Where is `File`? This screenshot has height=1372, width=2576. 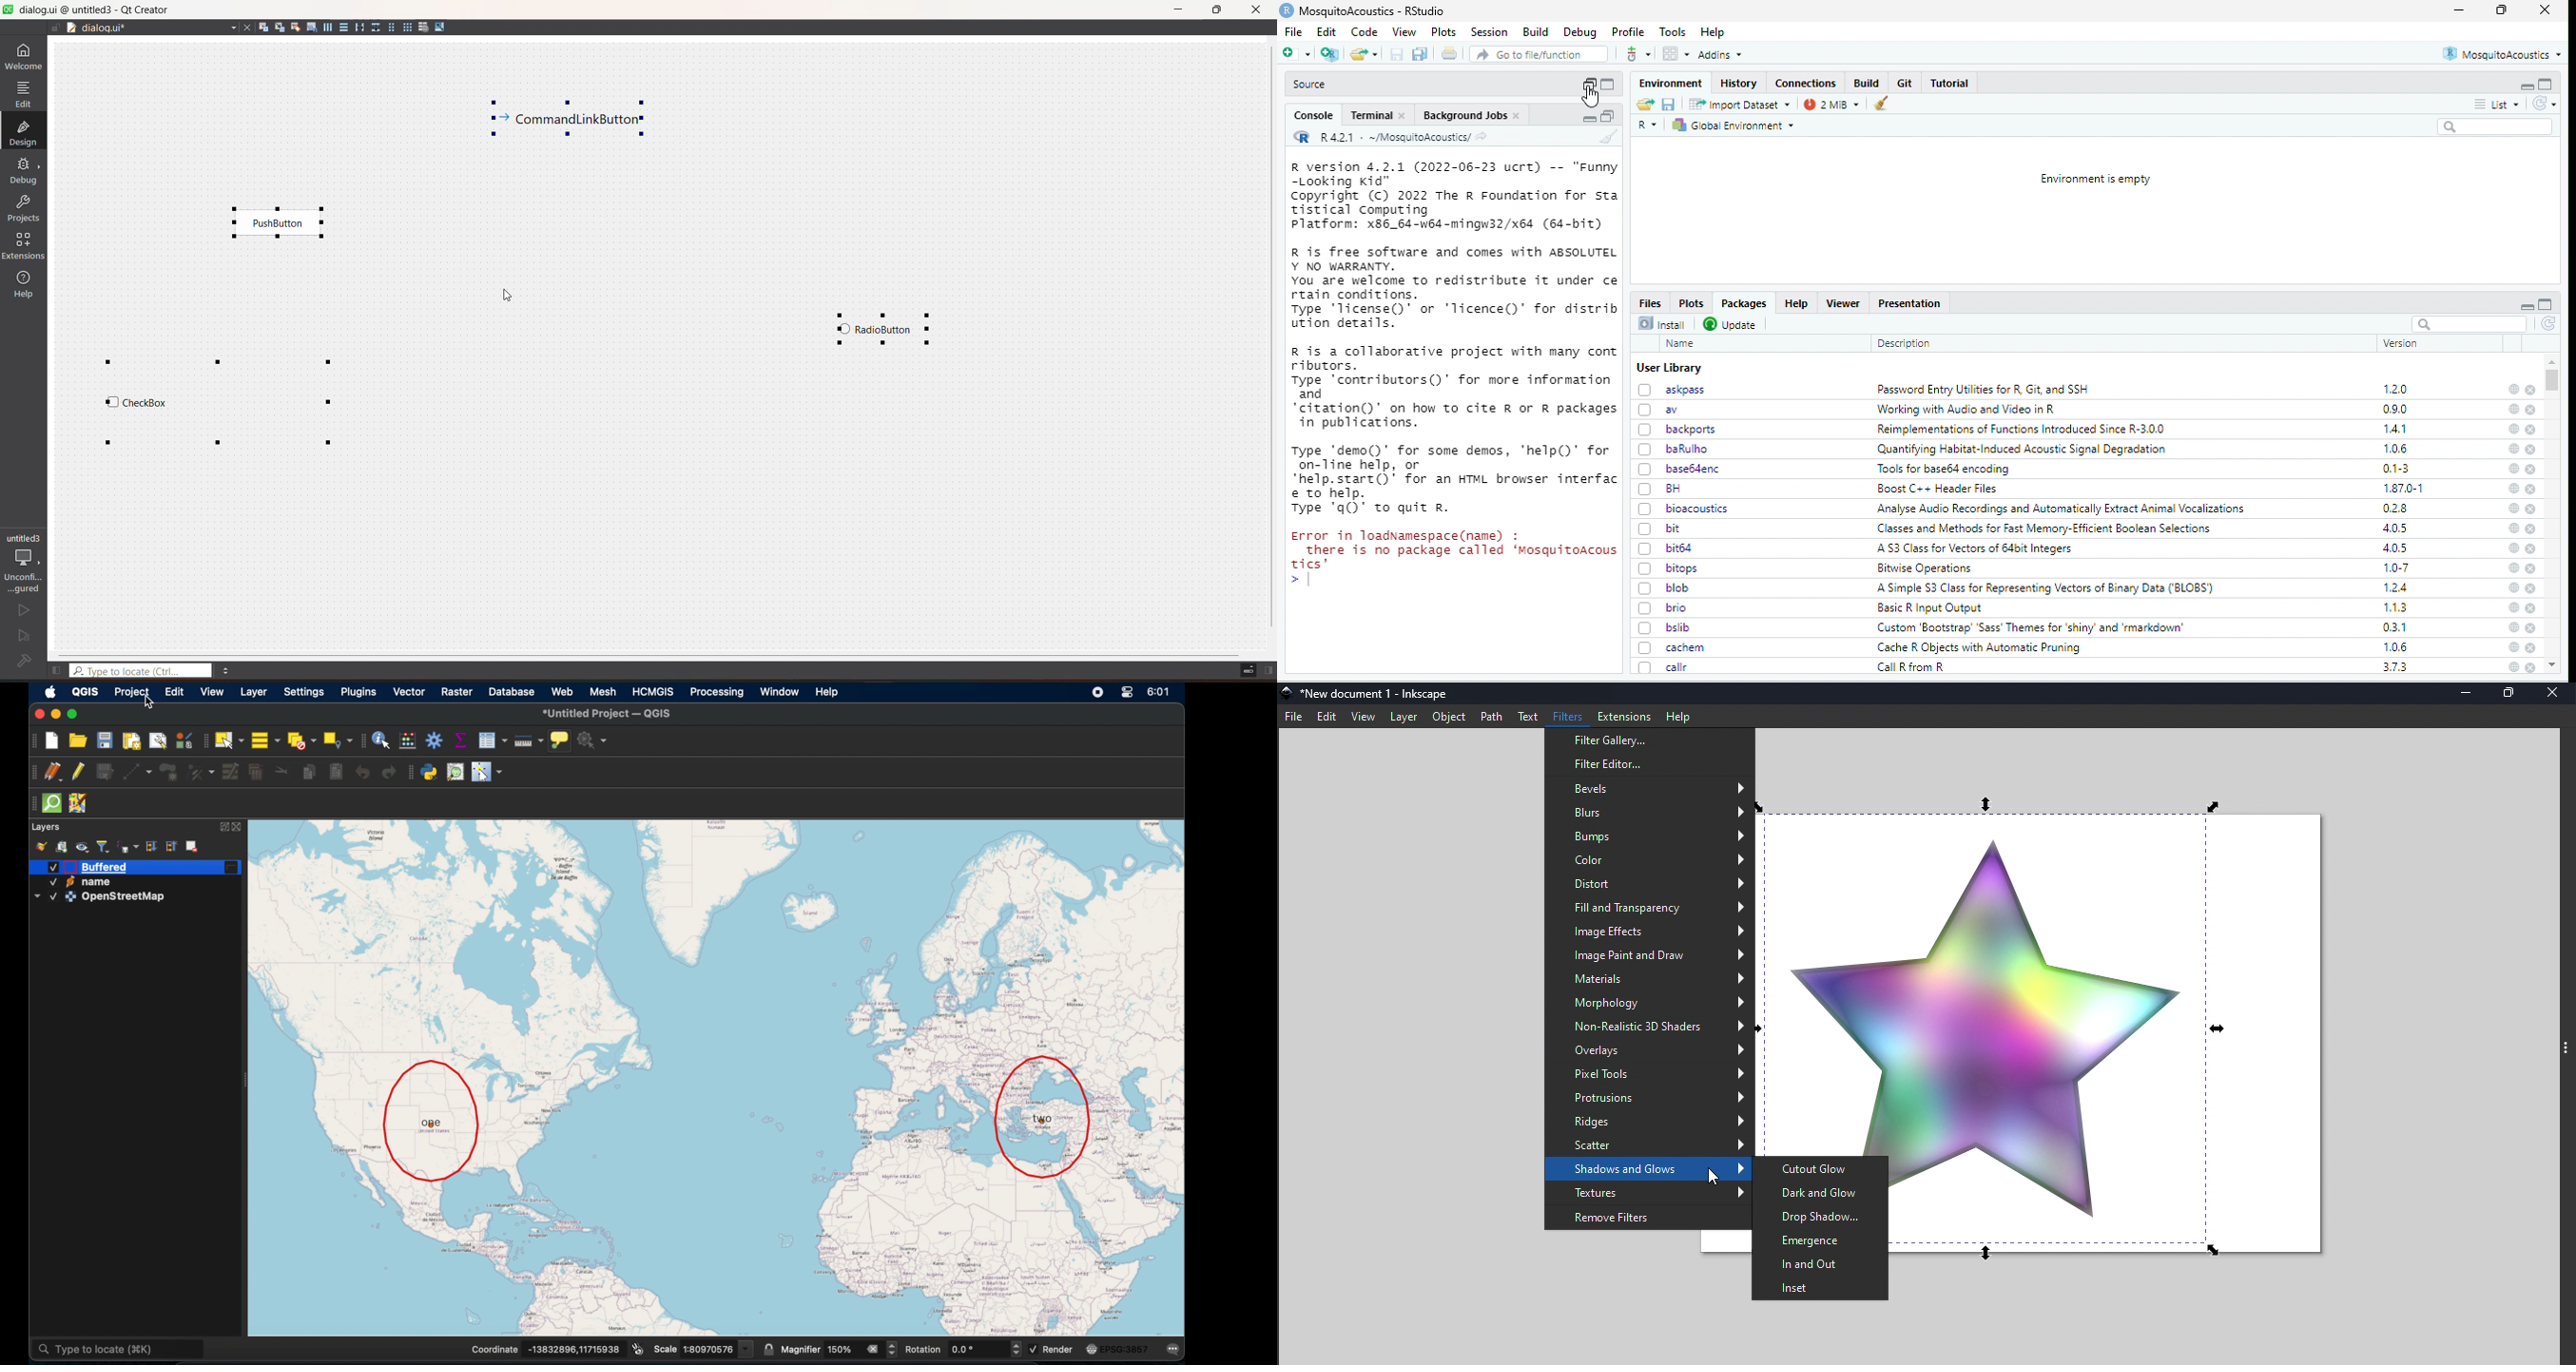 File is located at coordinates (1297, 31).